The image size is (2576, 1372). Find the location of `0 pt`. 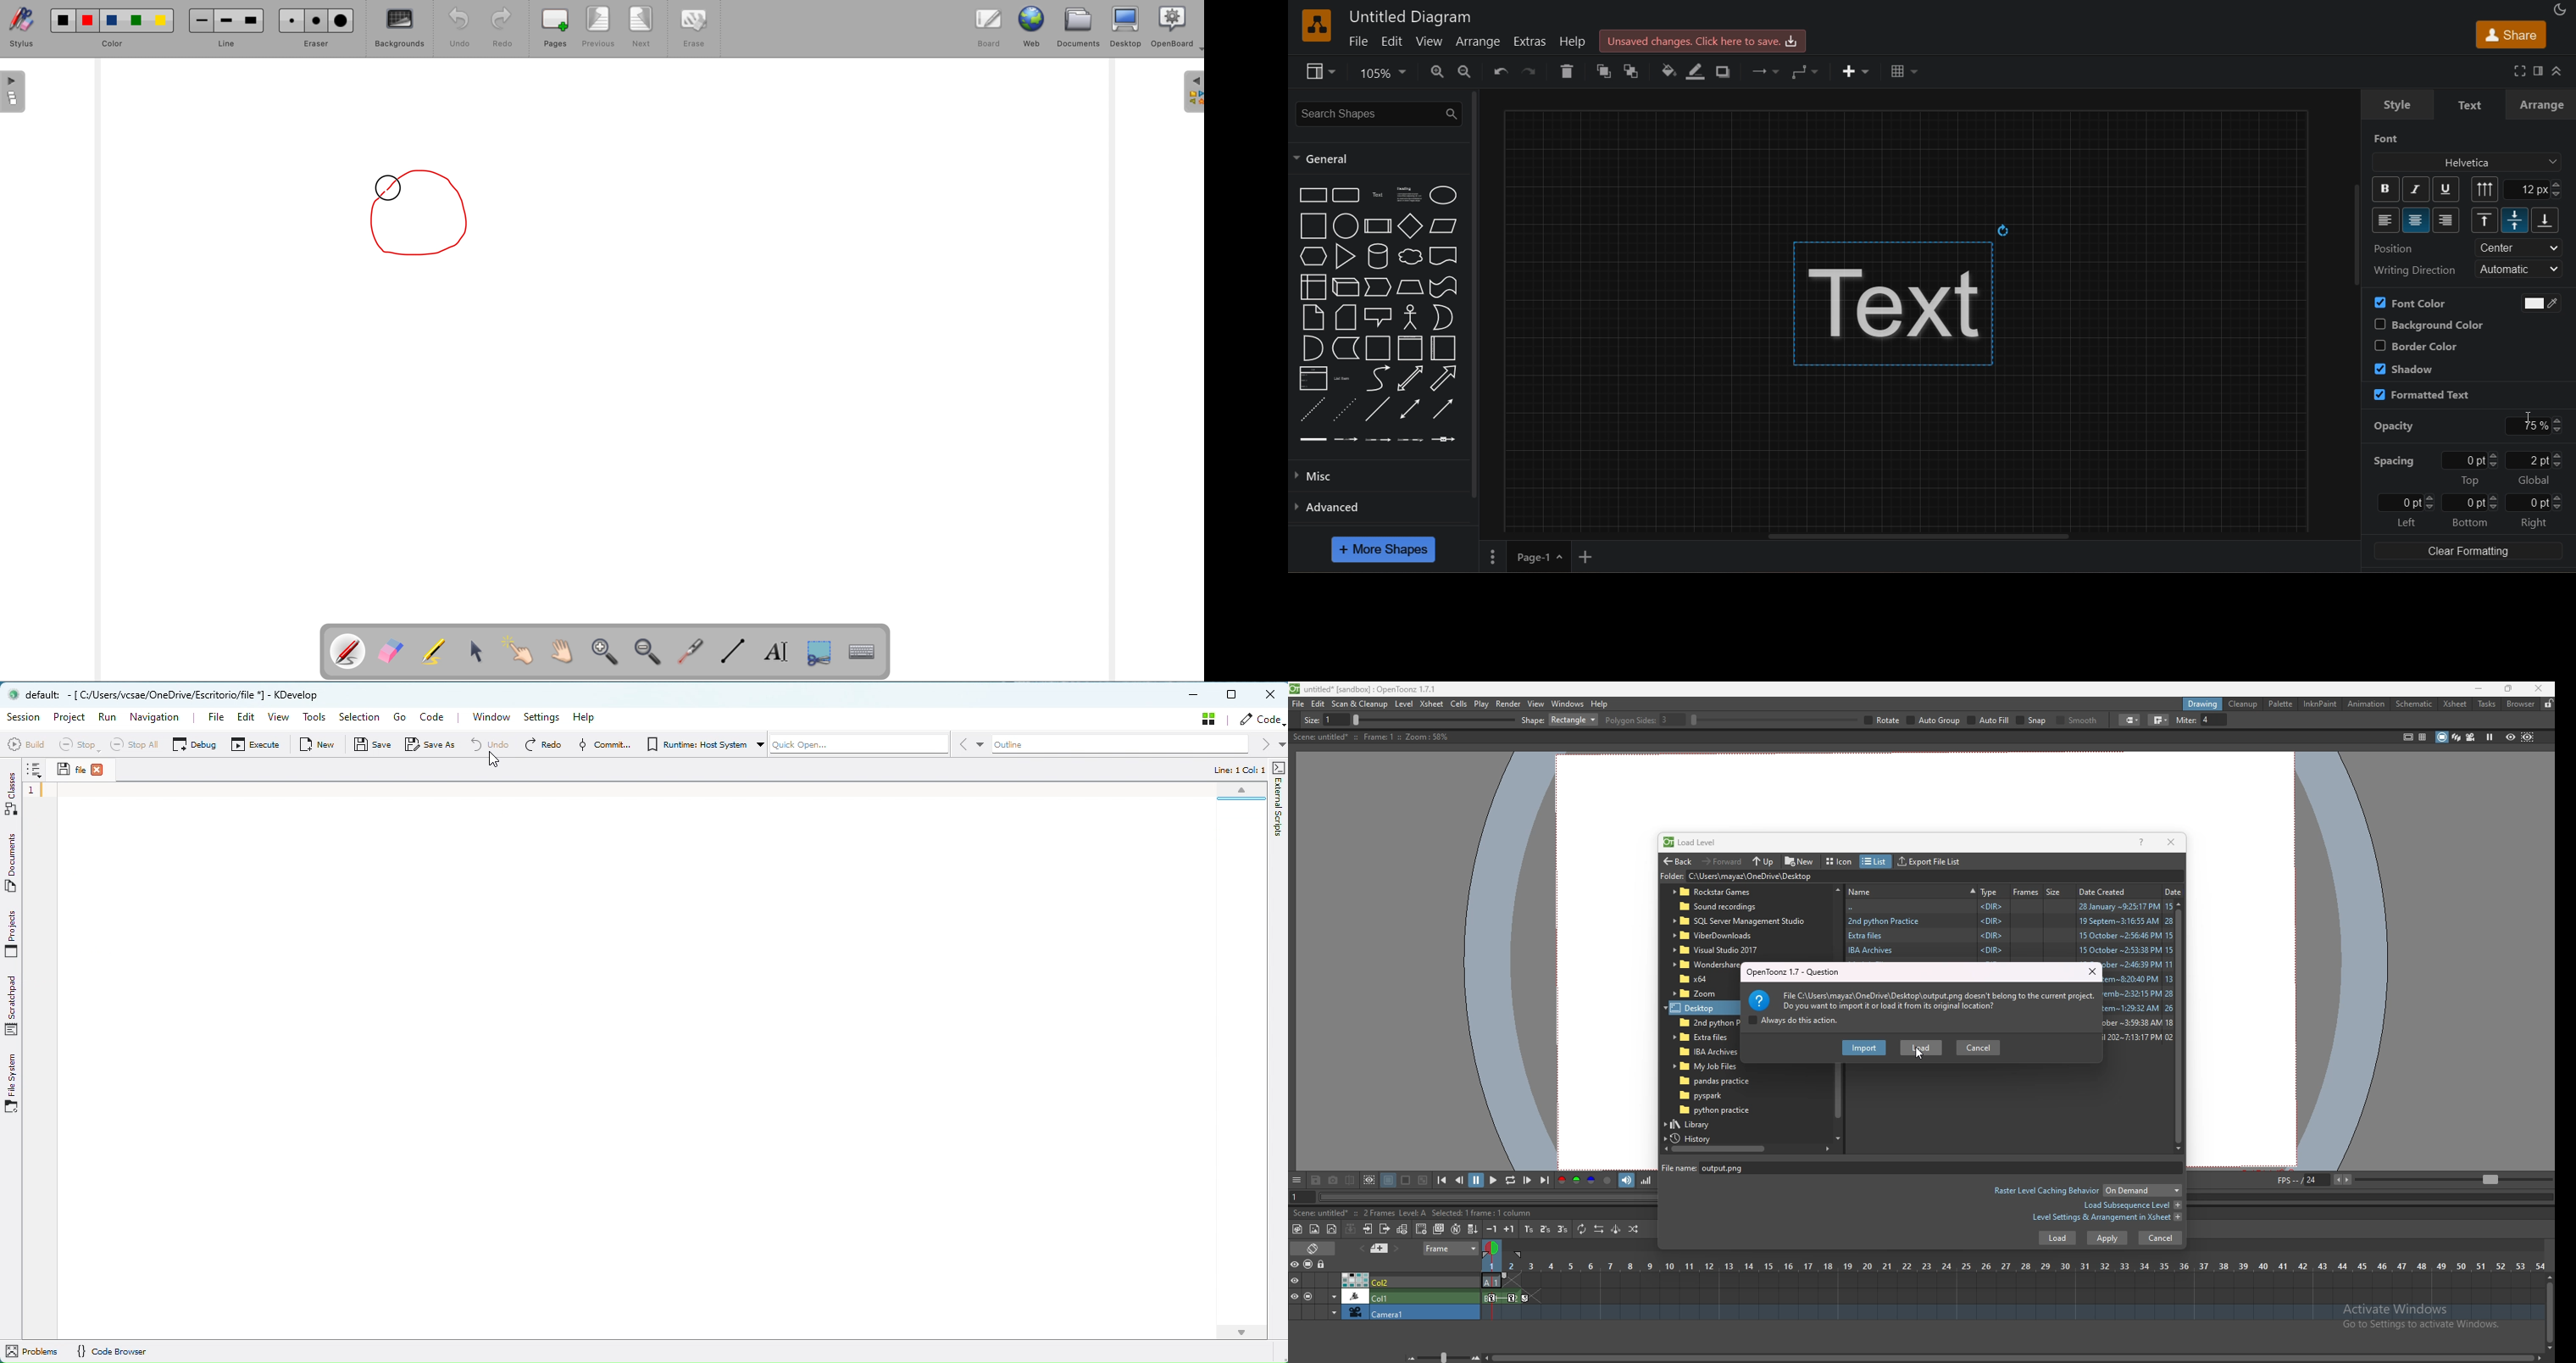

0 pt is located at coordinates (2470, 503).